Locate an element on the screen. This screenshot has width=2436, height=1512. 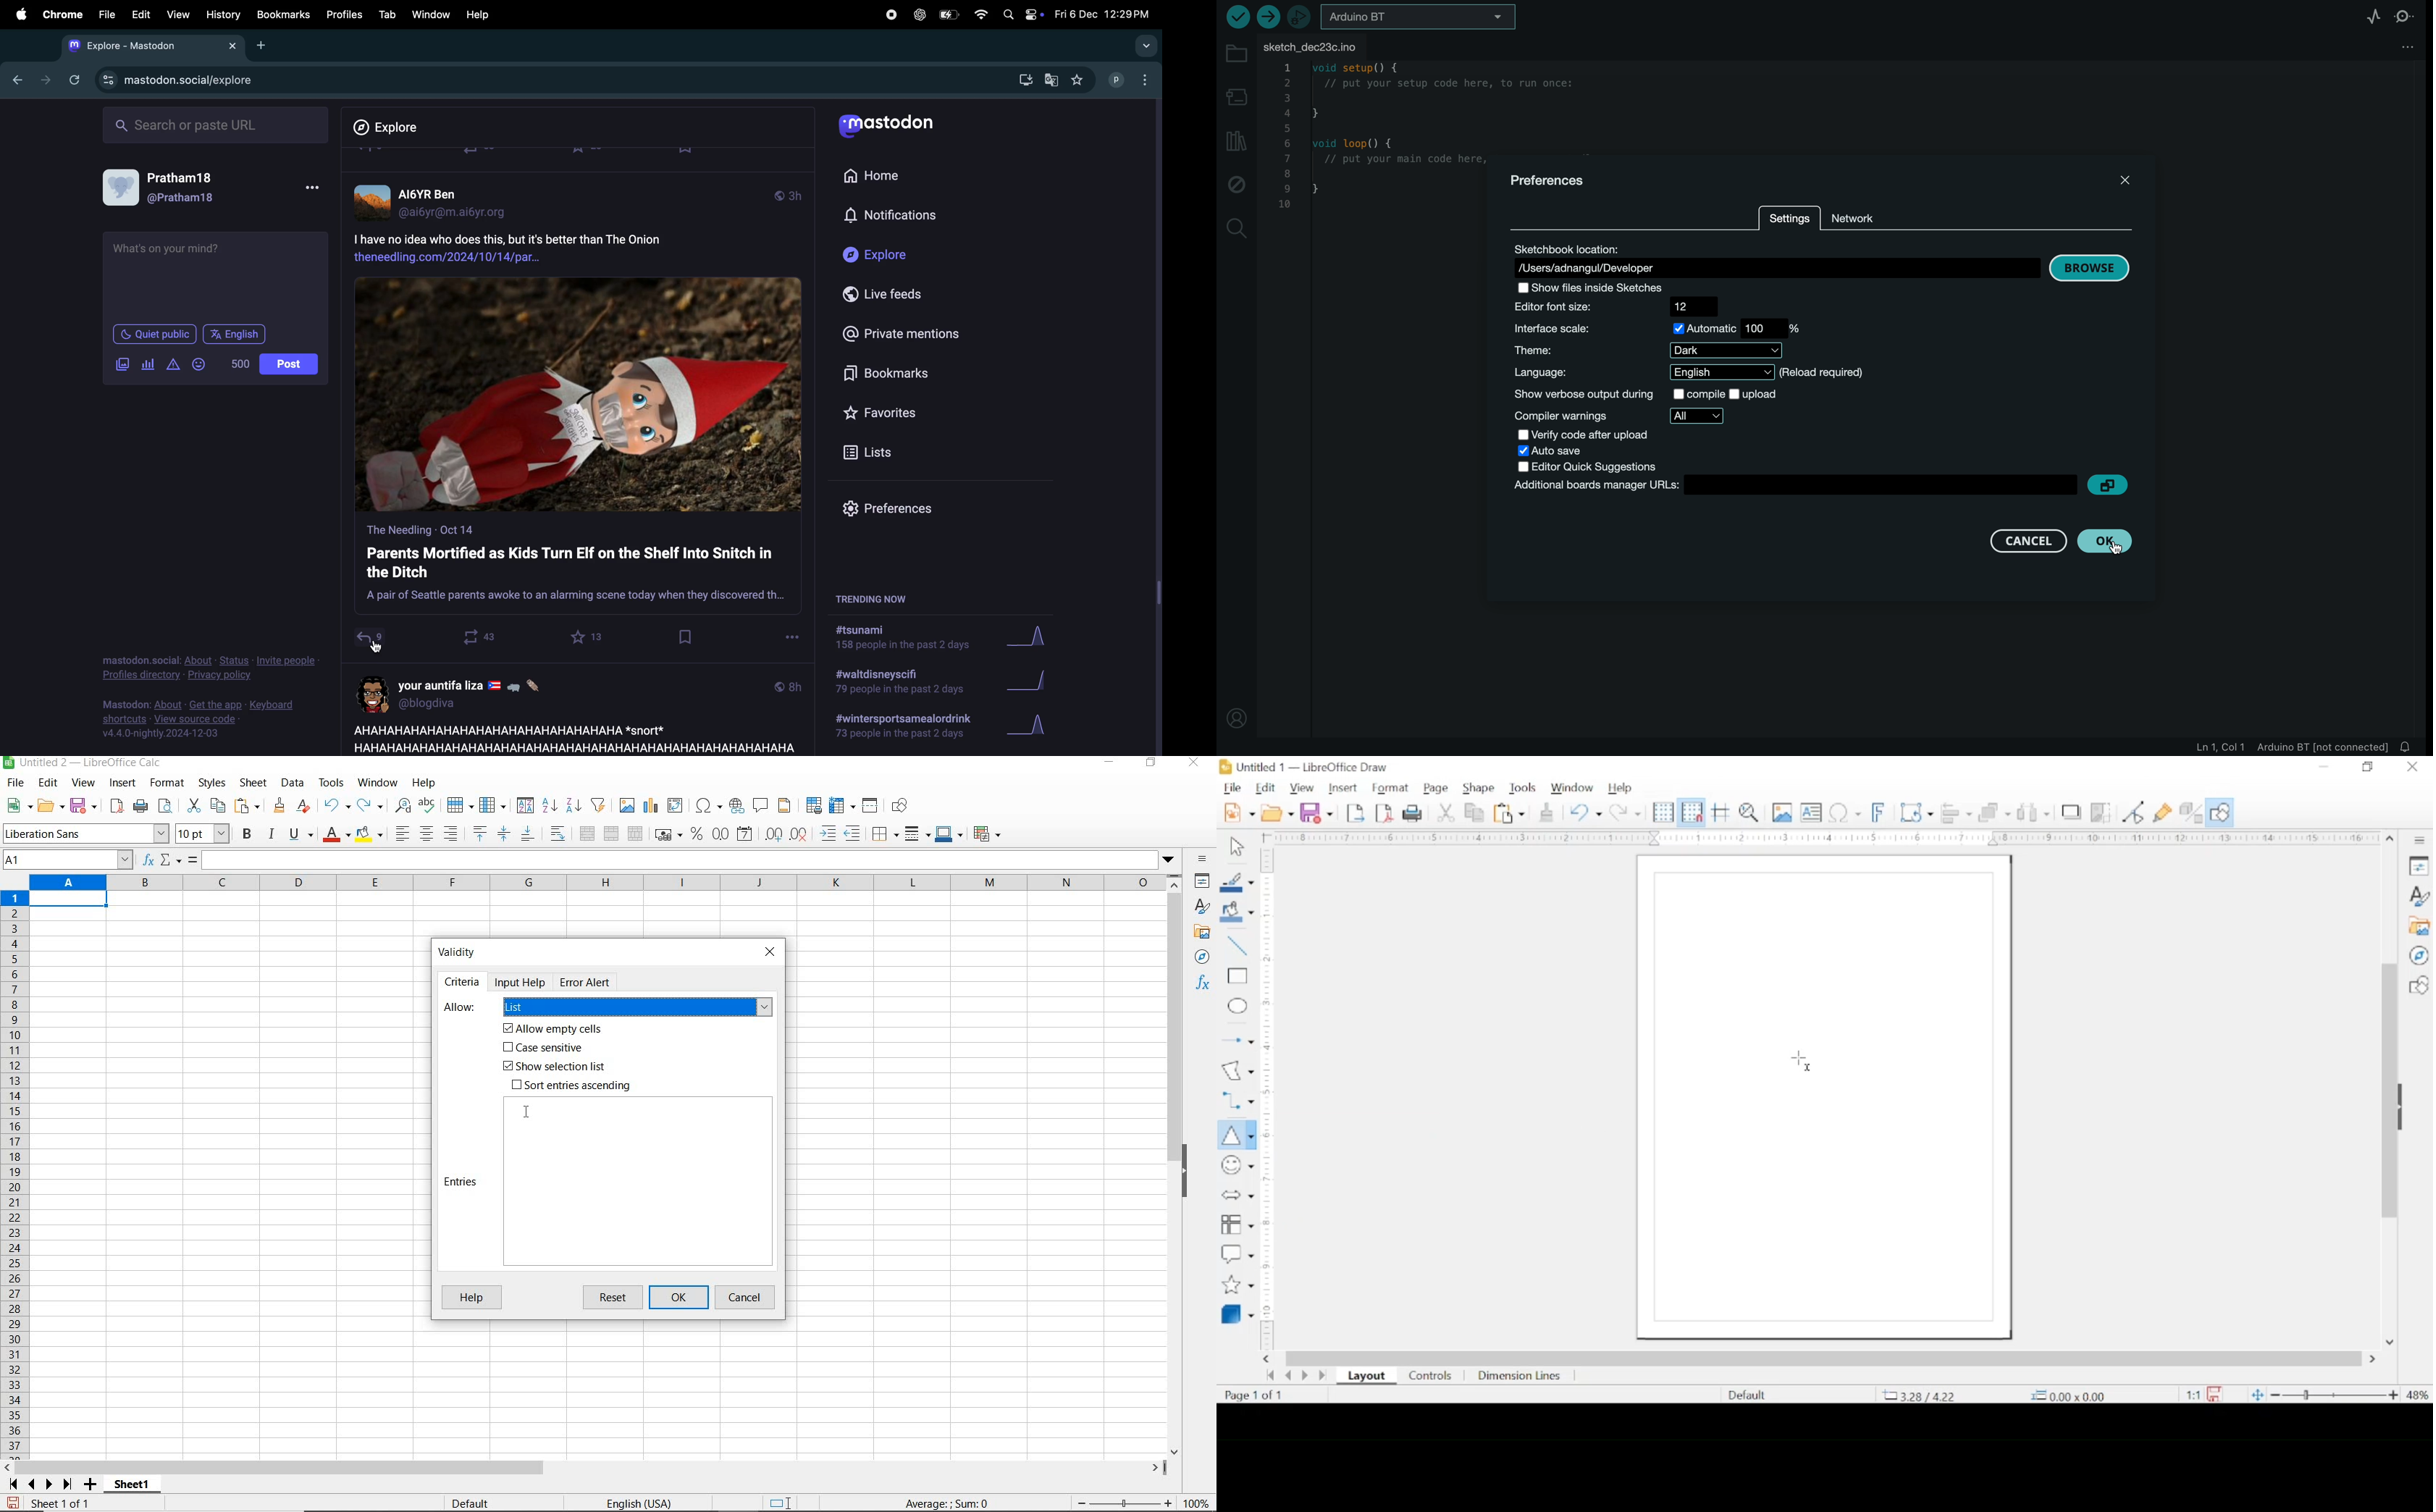
new is located at coordinates (1241, 812).